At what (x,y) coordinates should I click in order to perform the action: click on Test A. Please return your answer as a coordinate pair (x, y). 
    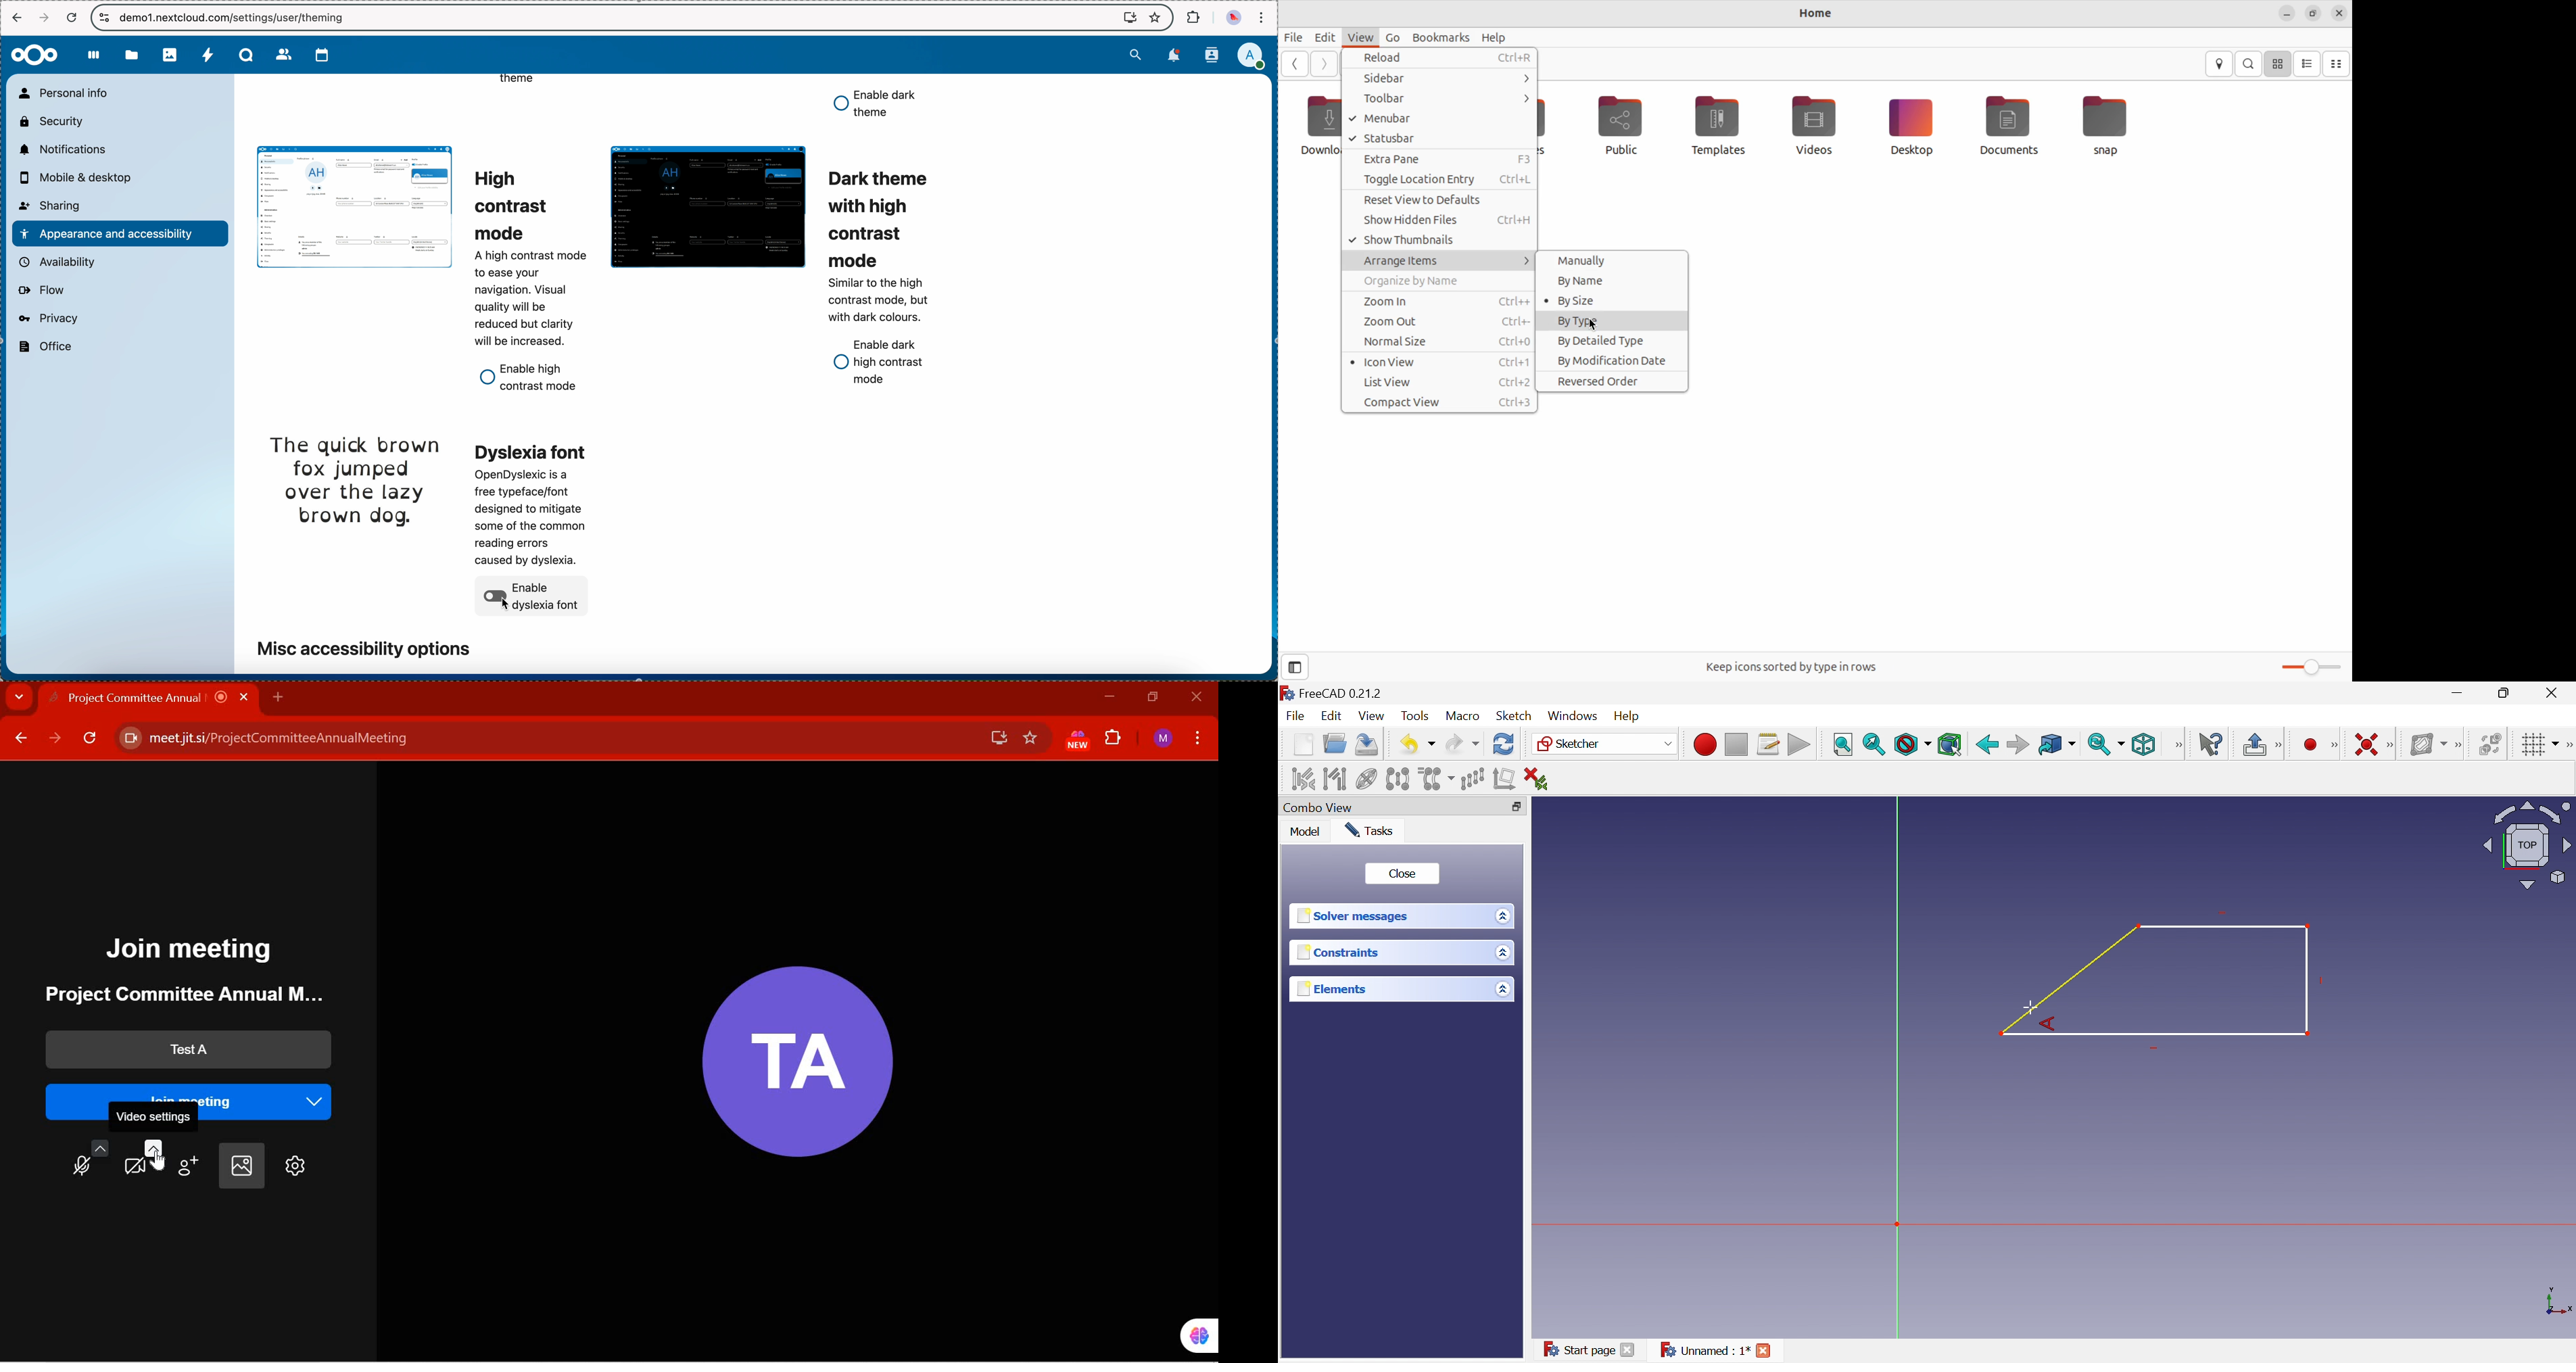
    Looking at the image, I should click on (183, 1050).